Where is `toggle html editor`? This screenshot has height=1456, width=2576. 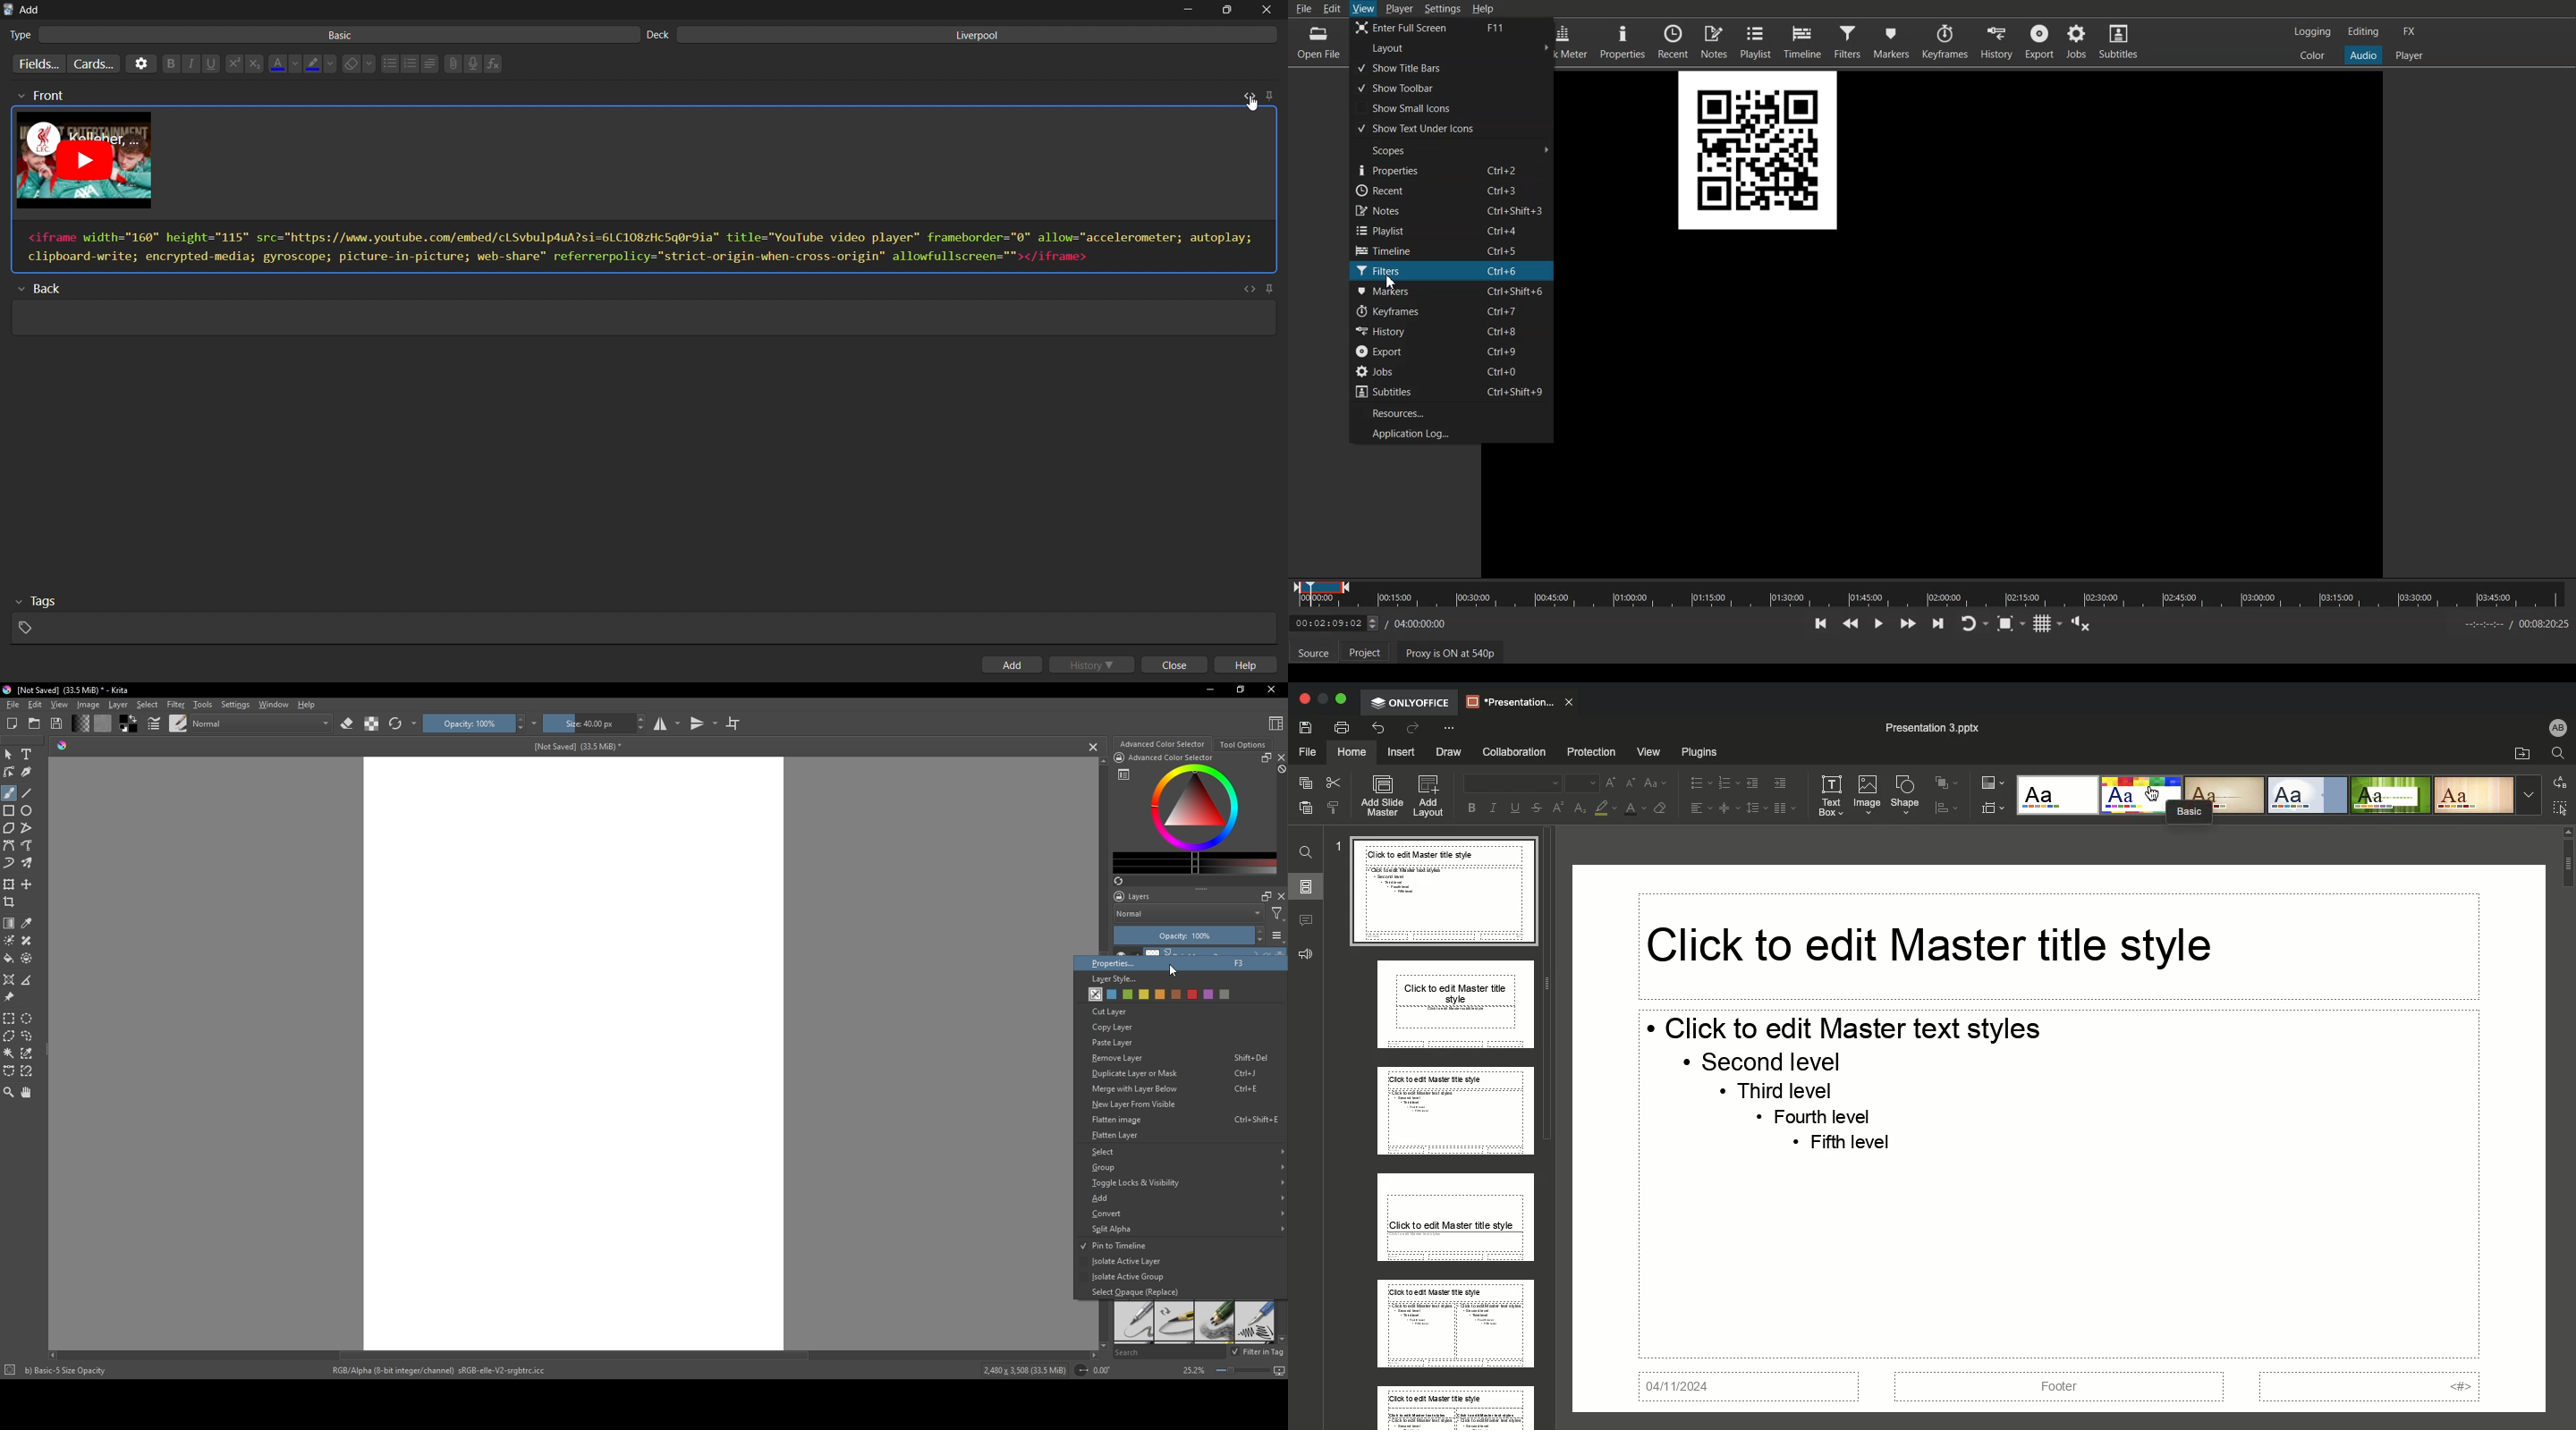 toggle html editor is located at coordinates (1246, 95).